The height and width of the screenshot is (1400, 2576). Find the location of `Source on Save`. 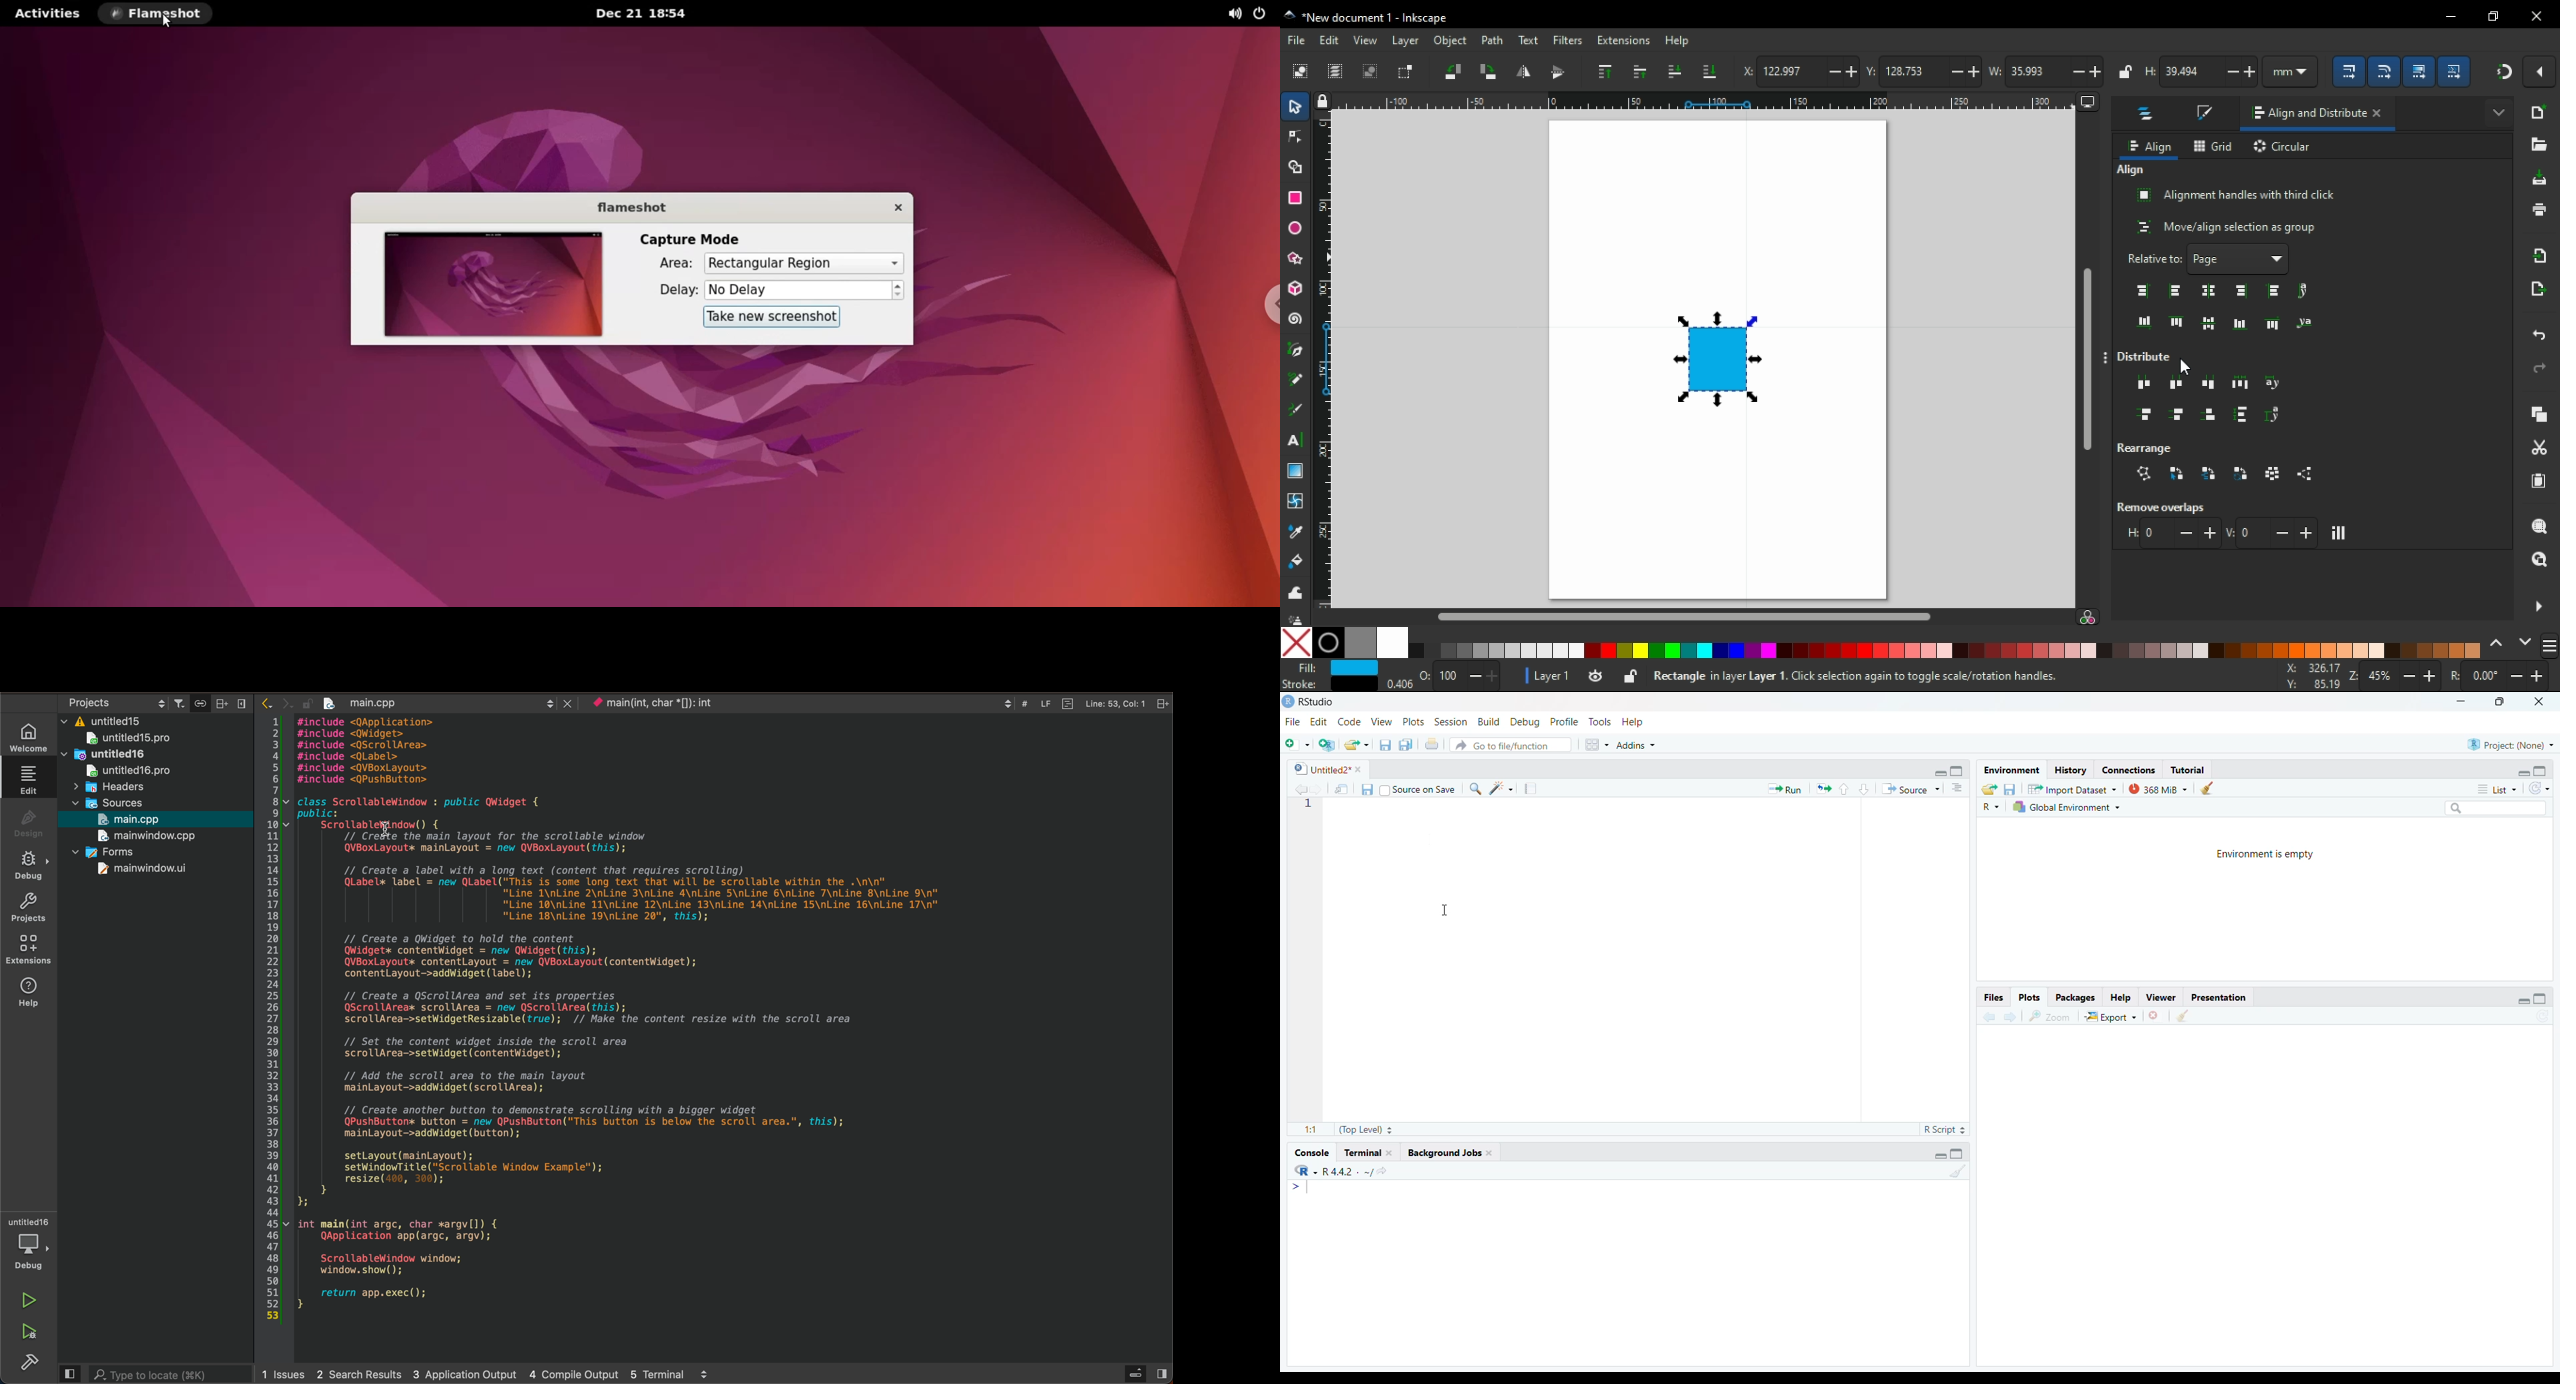

Source on Save is located at coordinates (1423, 789).